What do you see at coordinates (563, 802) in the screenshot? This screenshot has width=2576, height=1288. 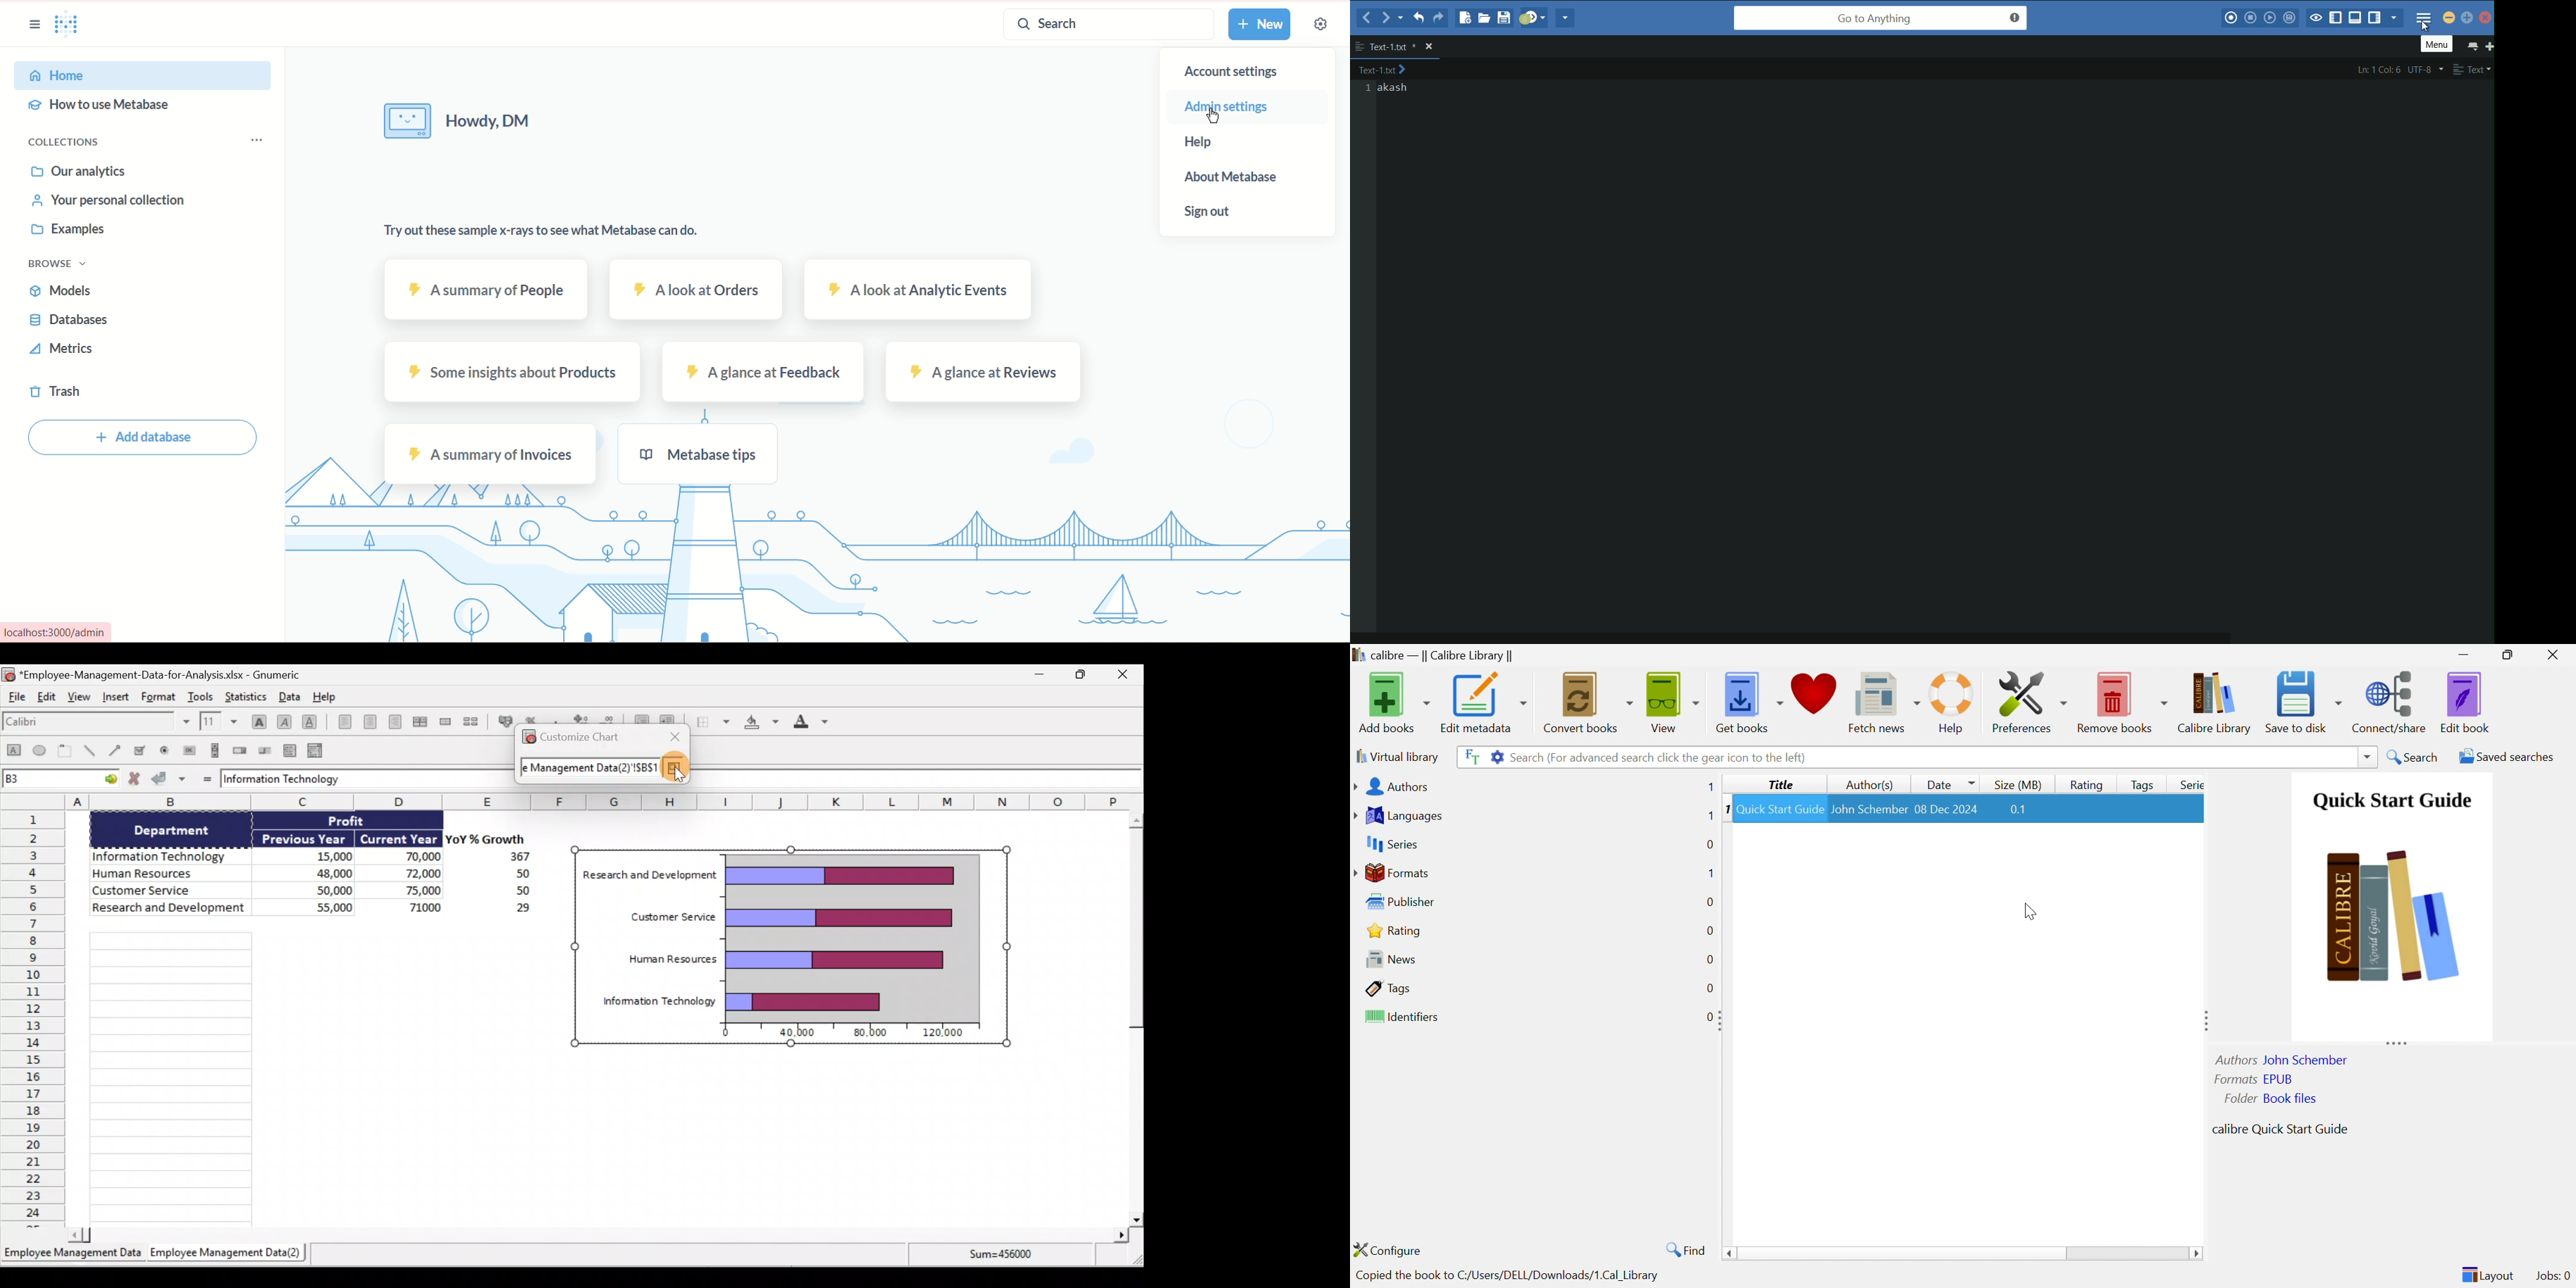 I see `Columns` at bounding box center [563, 802].